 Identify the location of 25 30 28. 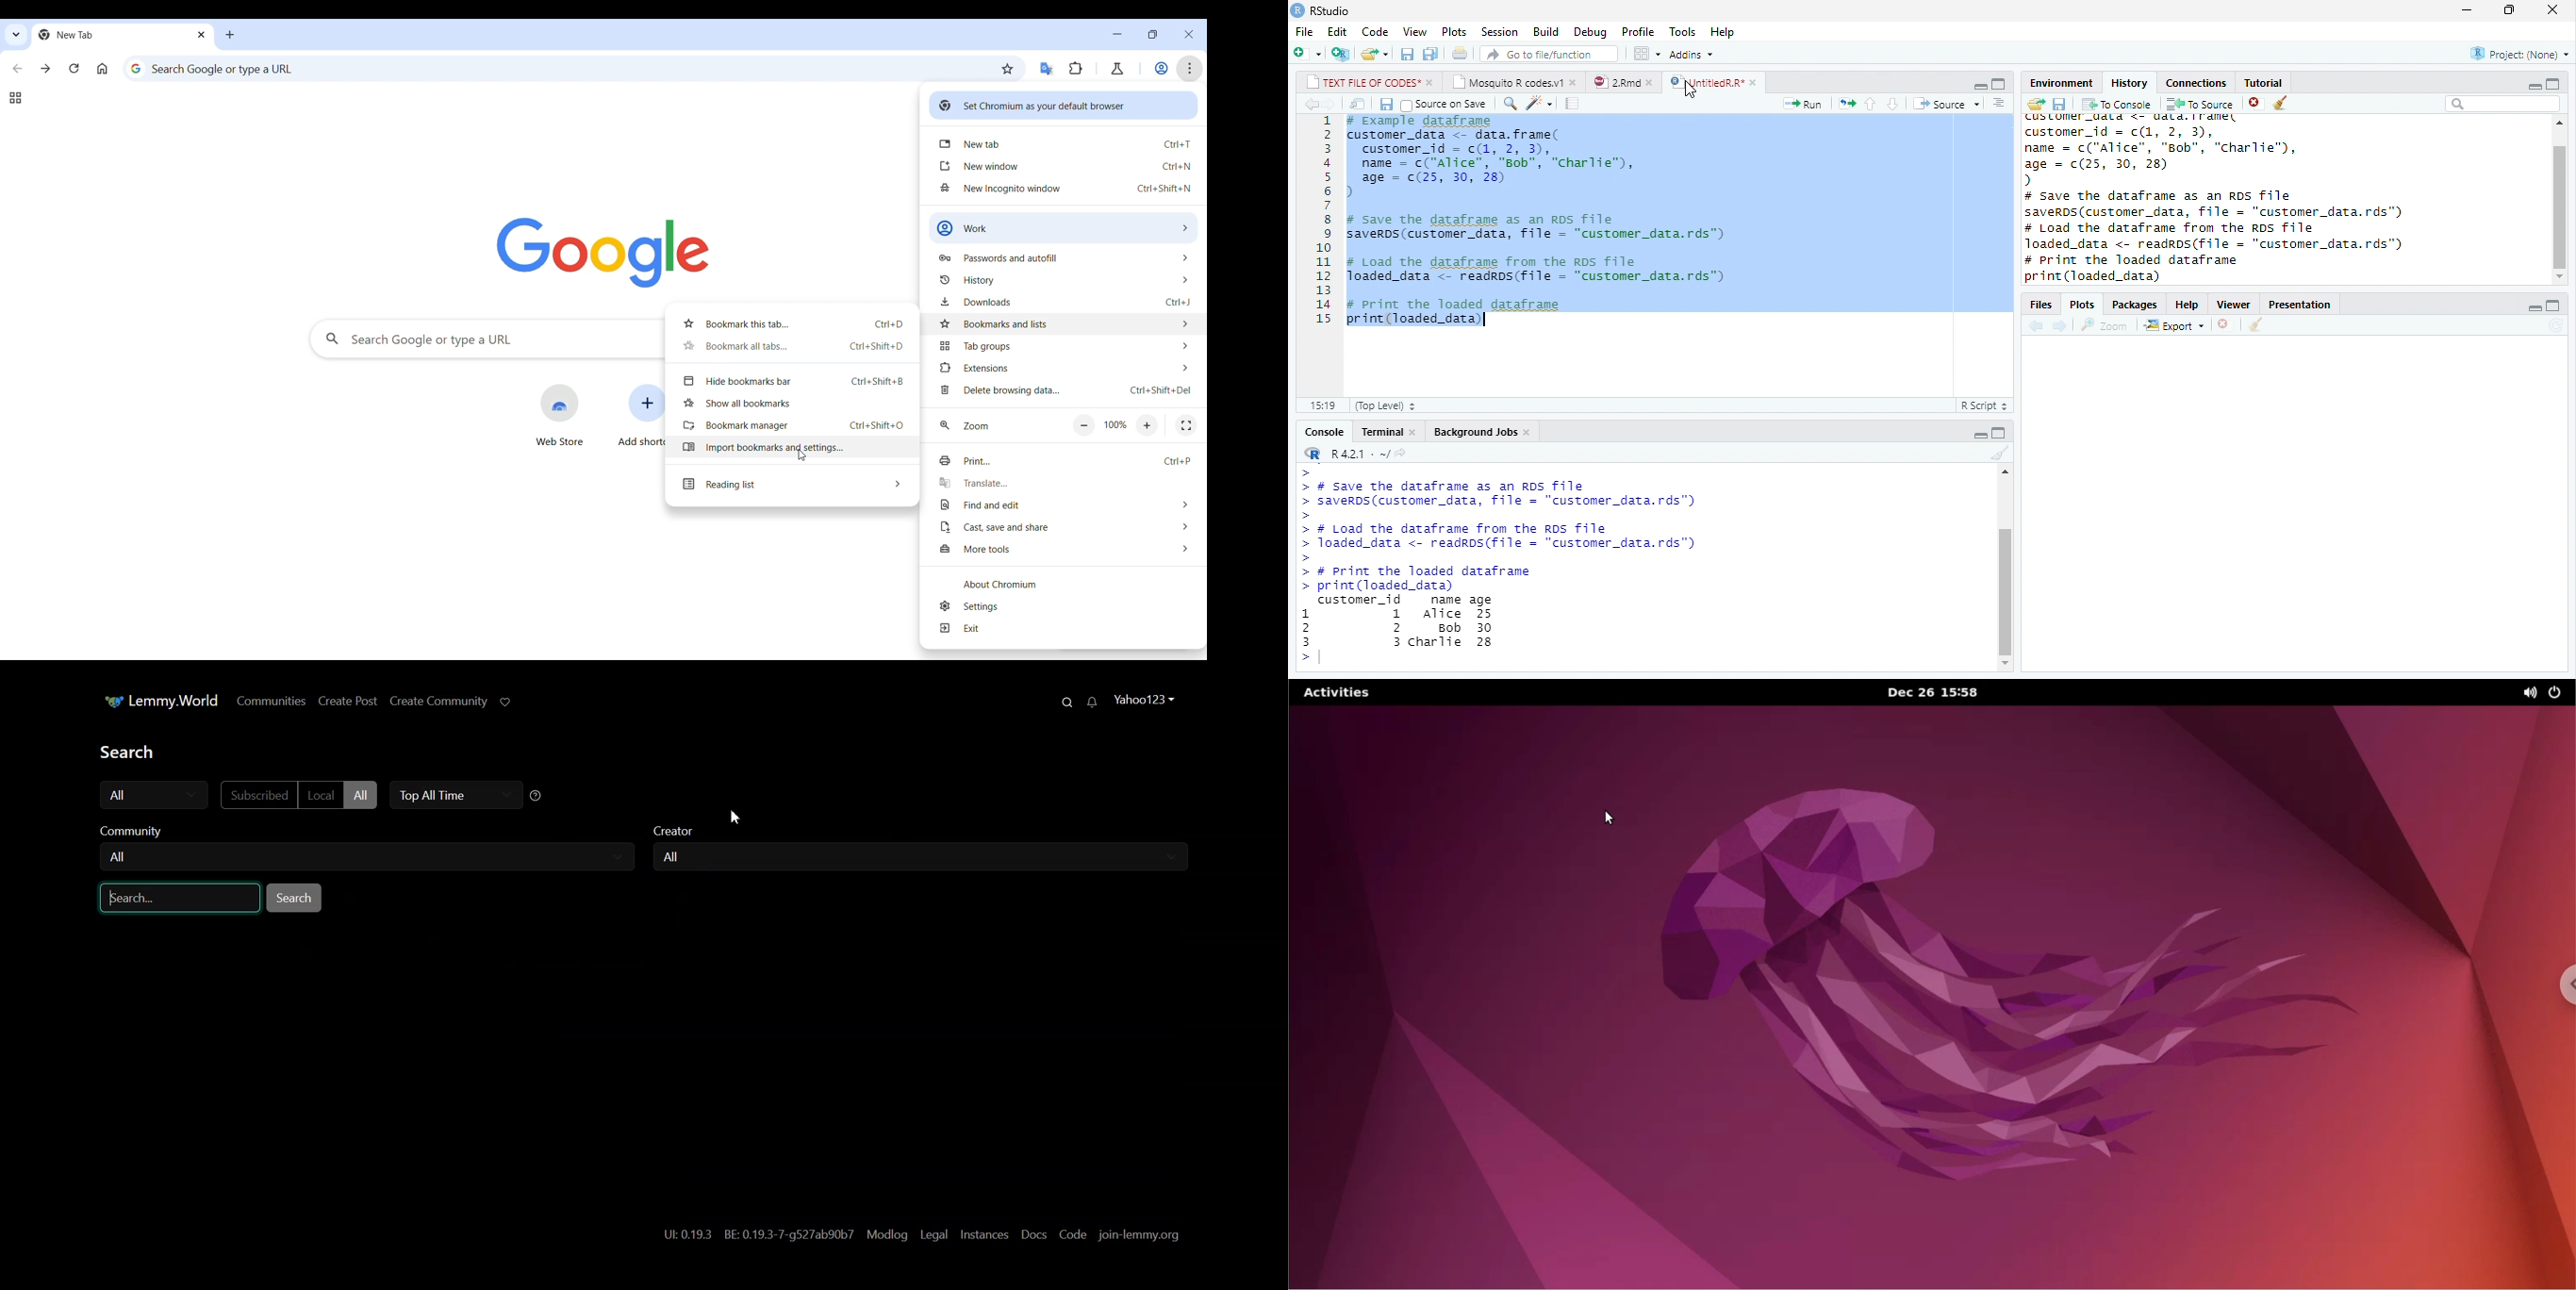
(1484, 628).